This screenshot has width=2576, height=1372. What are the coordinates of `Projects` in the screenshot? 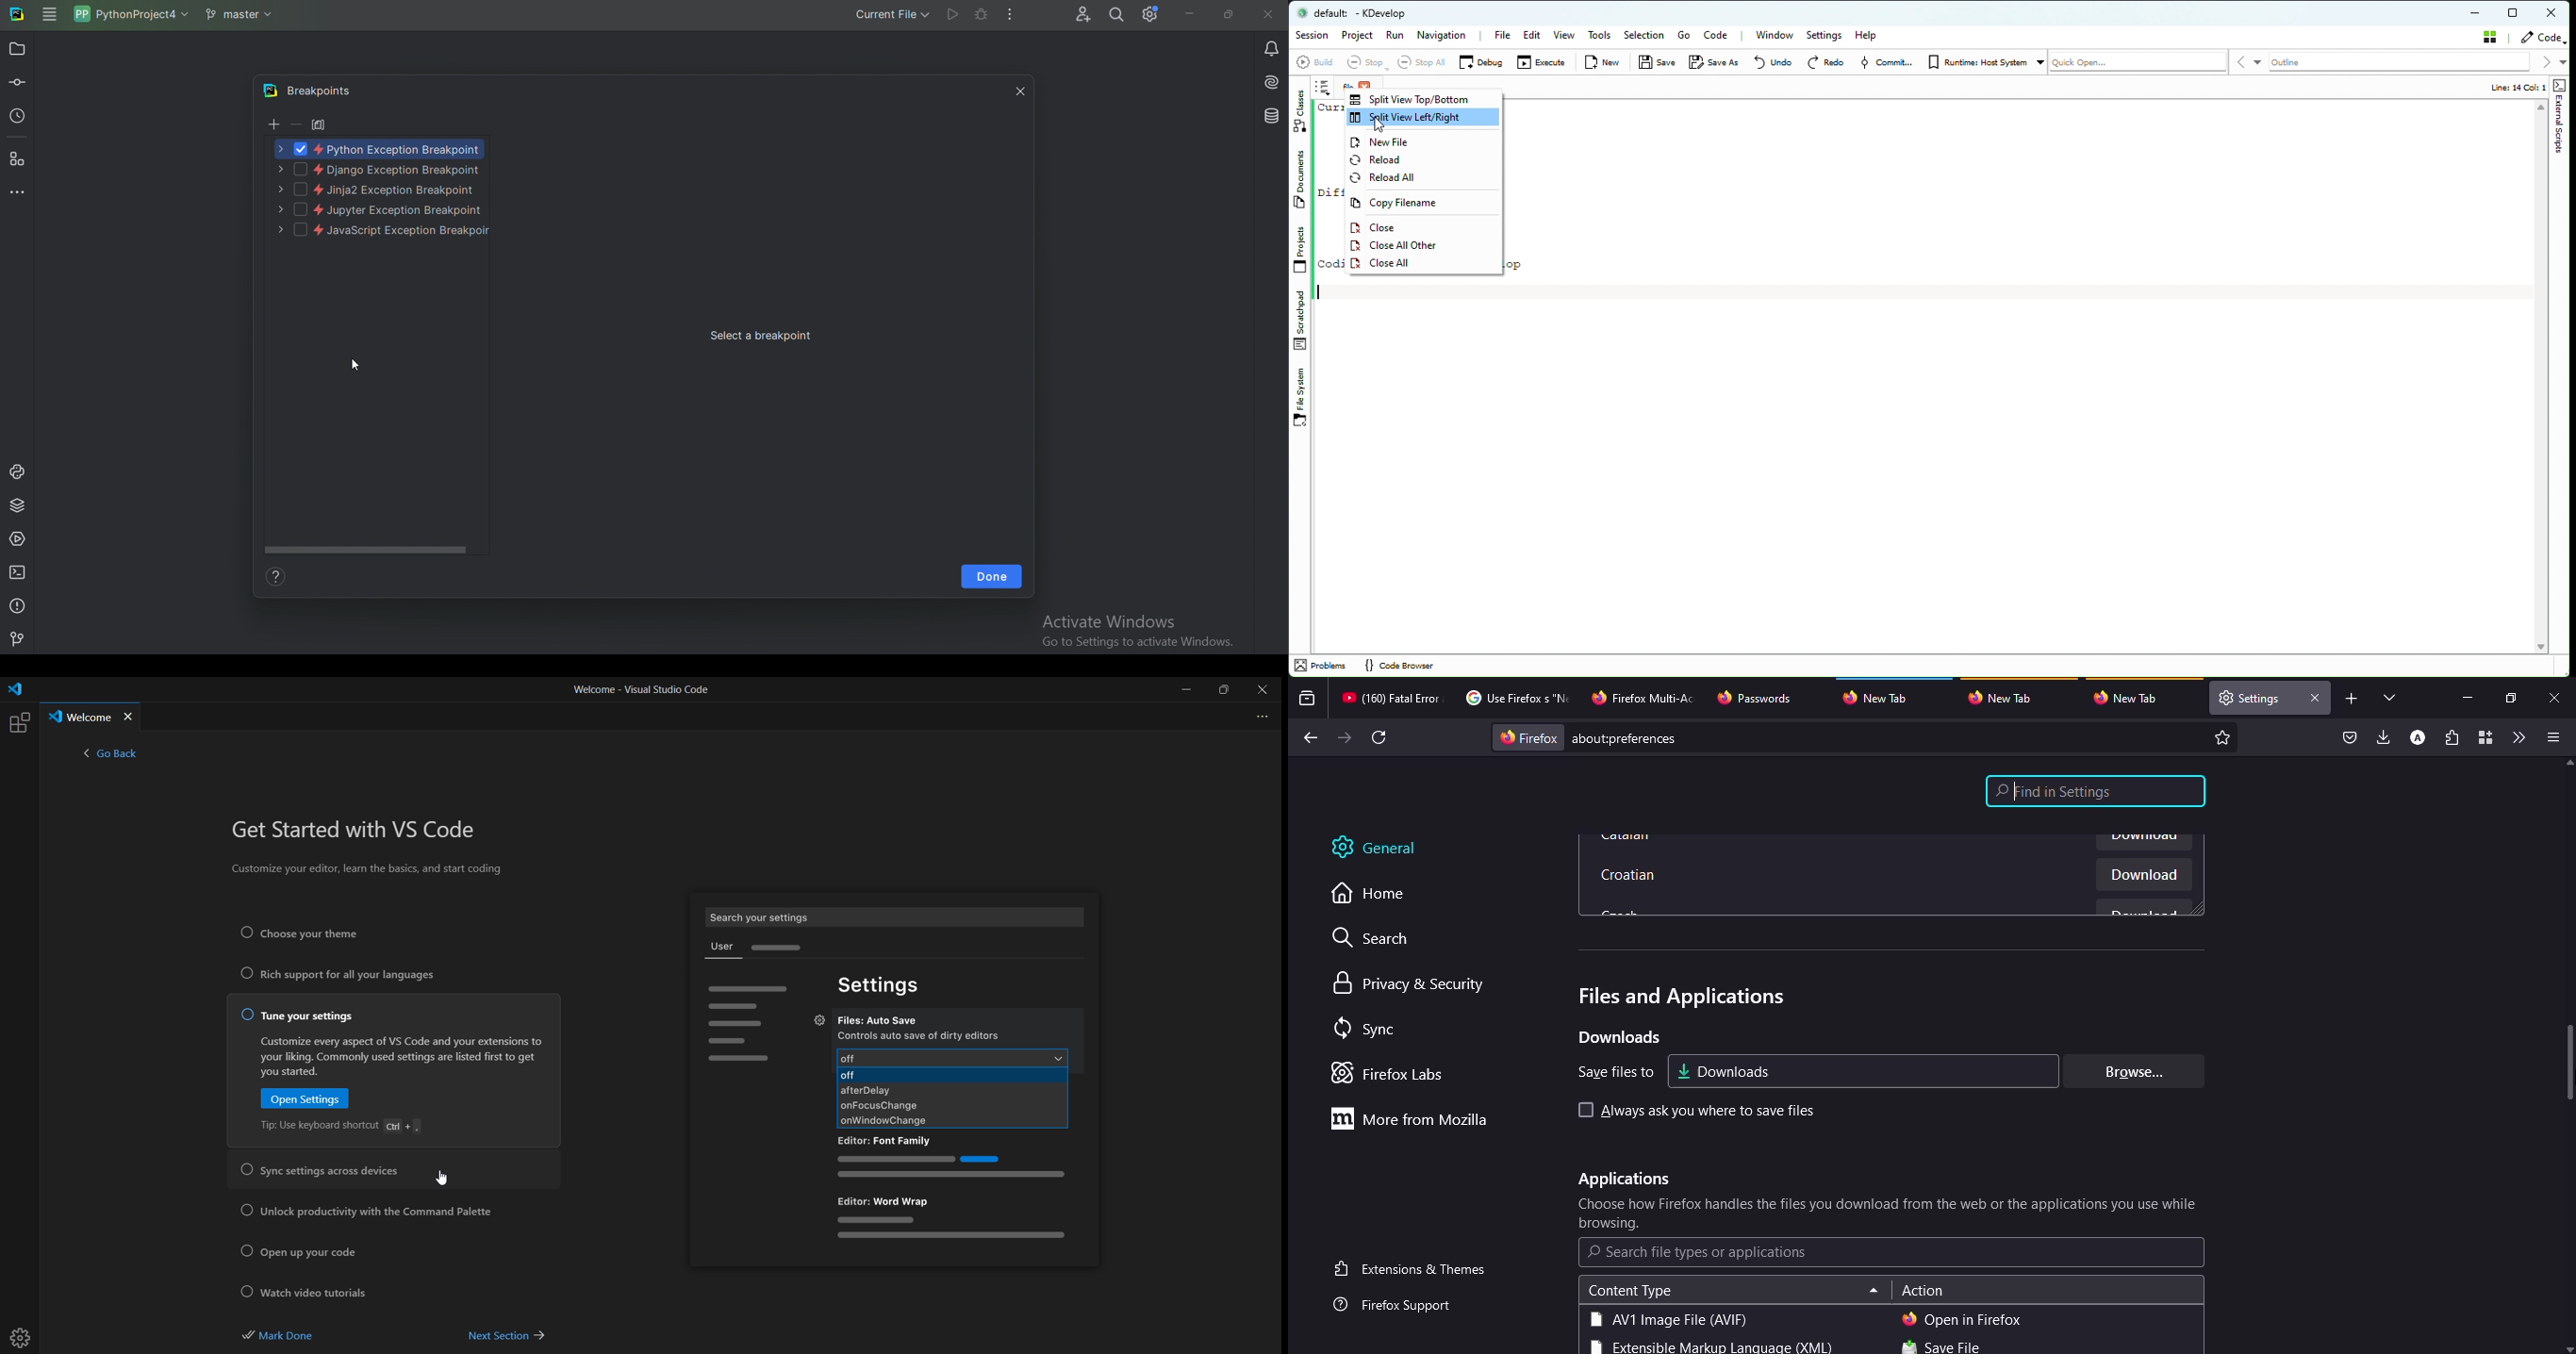 It's located at (1304, 250).